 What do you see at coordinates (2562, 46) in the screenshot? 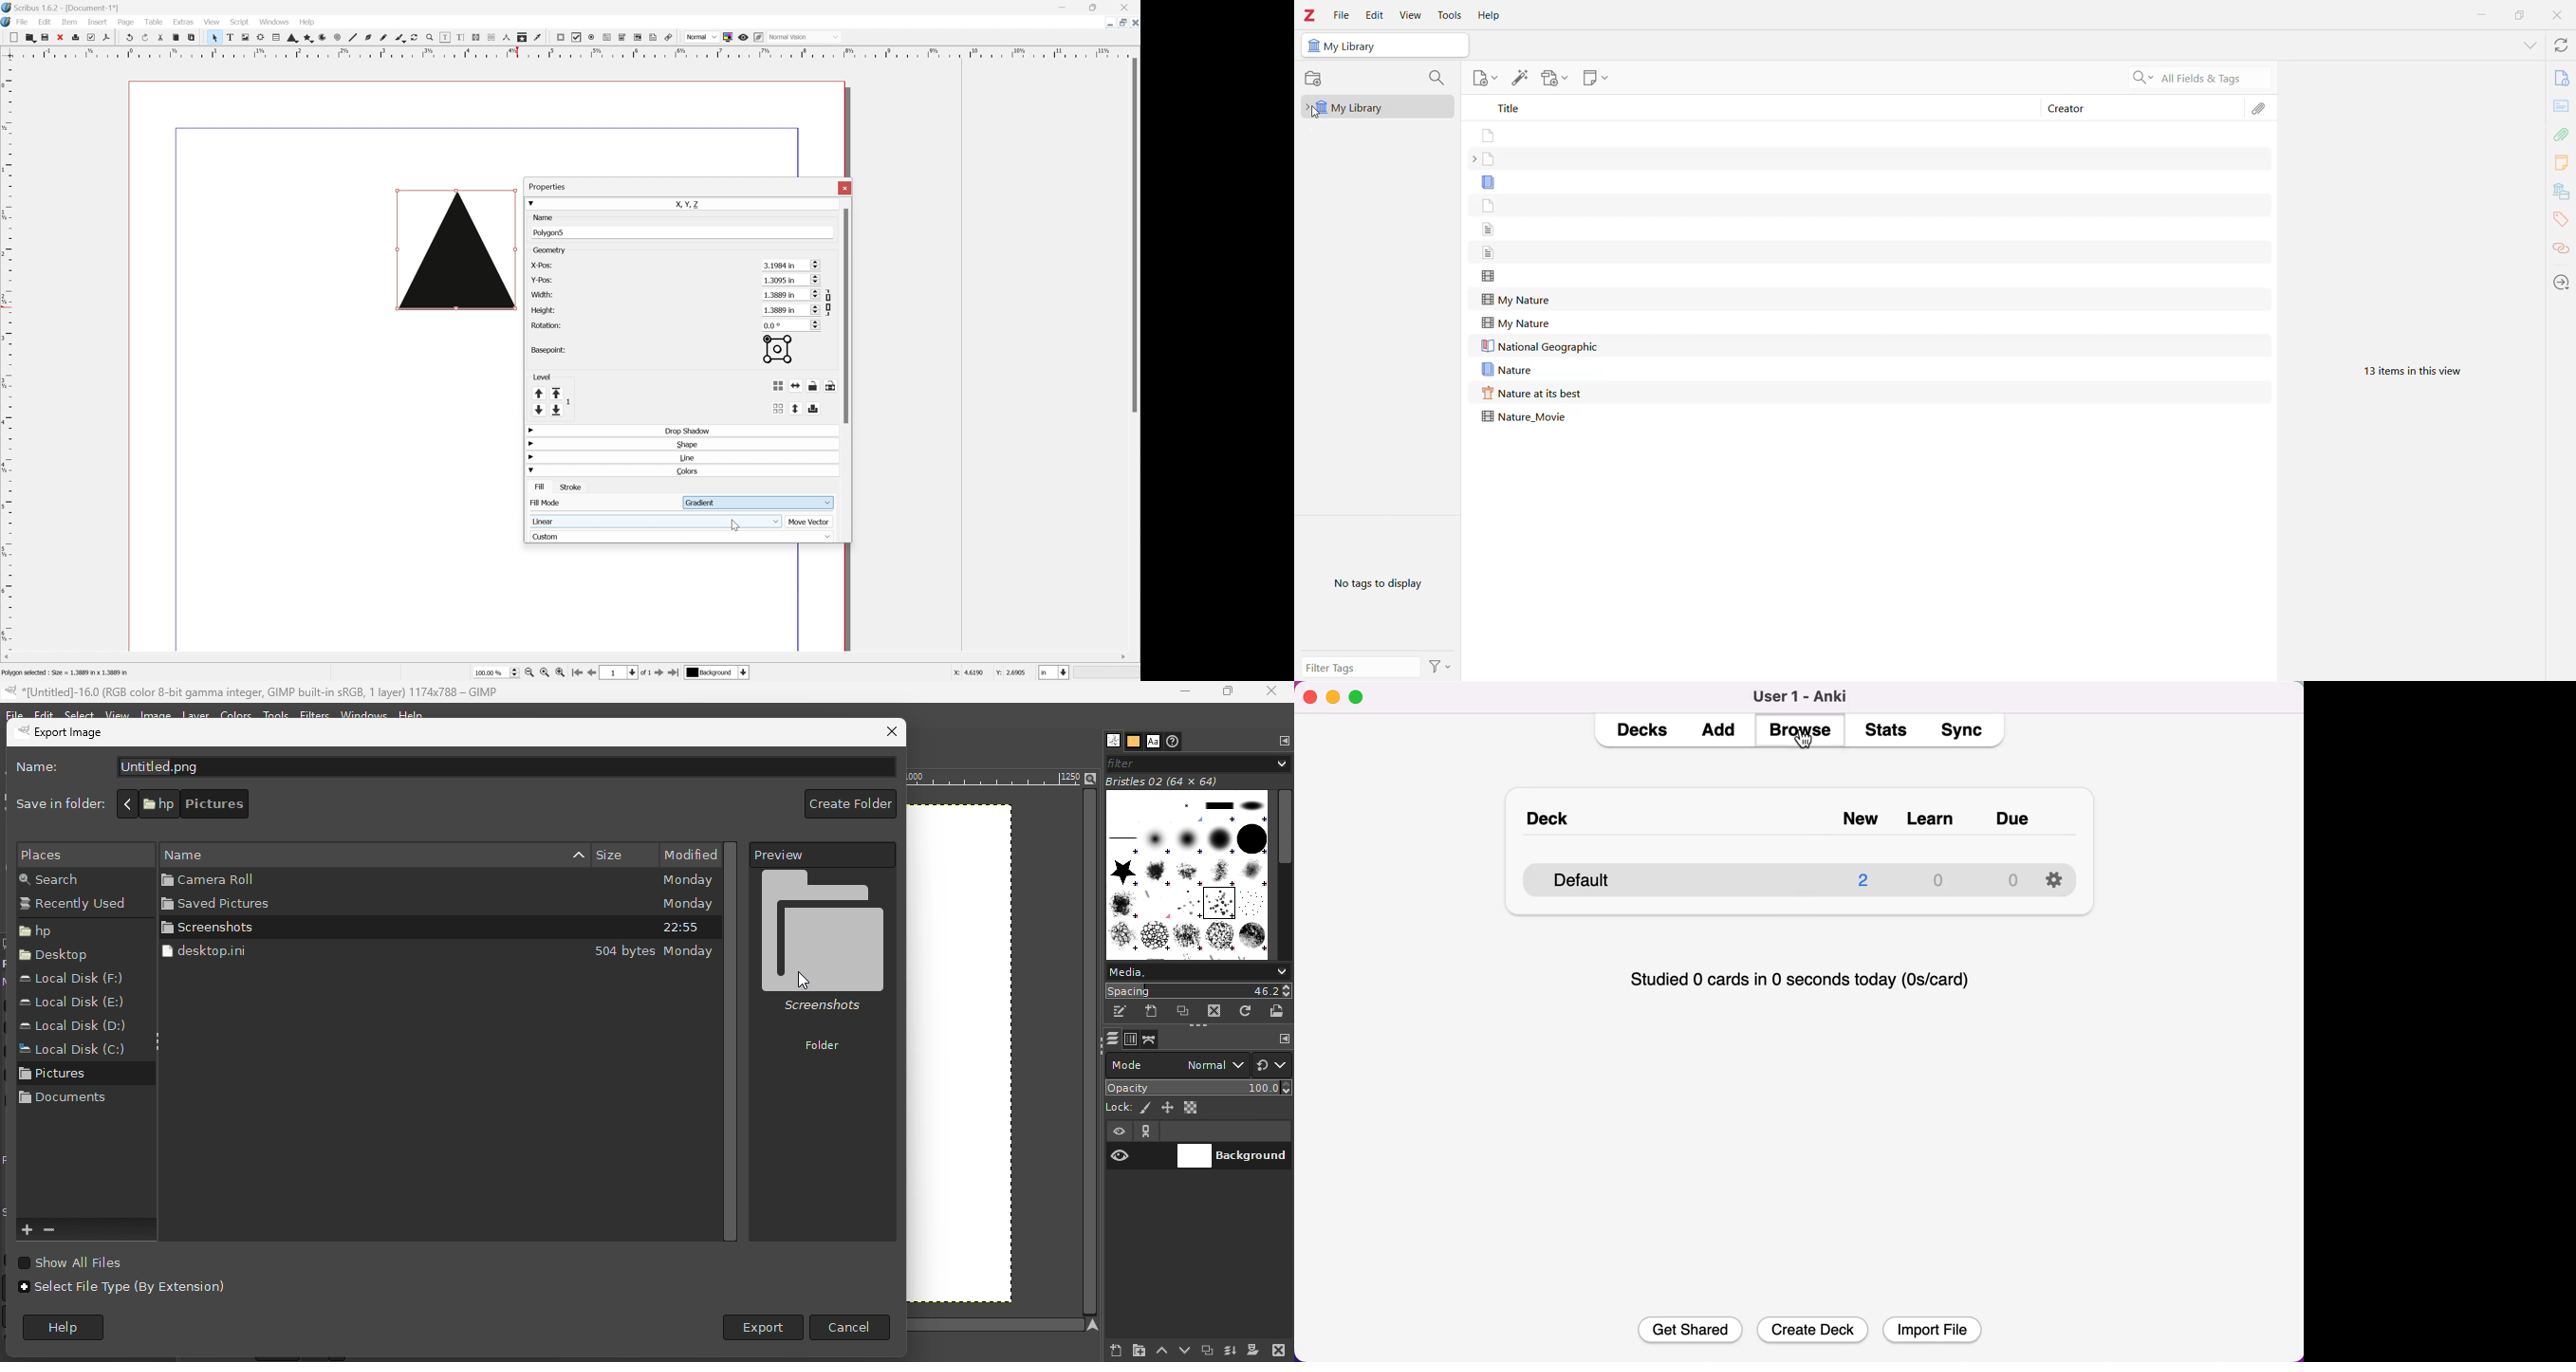
I see `Sync with zotero.org` at bounding box center [2562, 46].